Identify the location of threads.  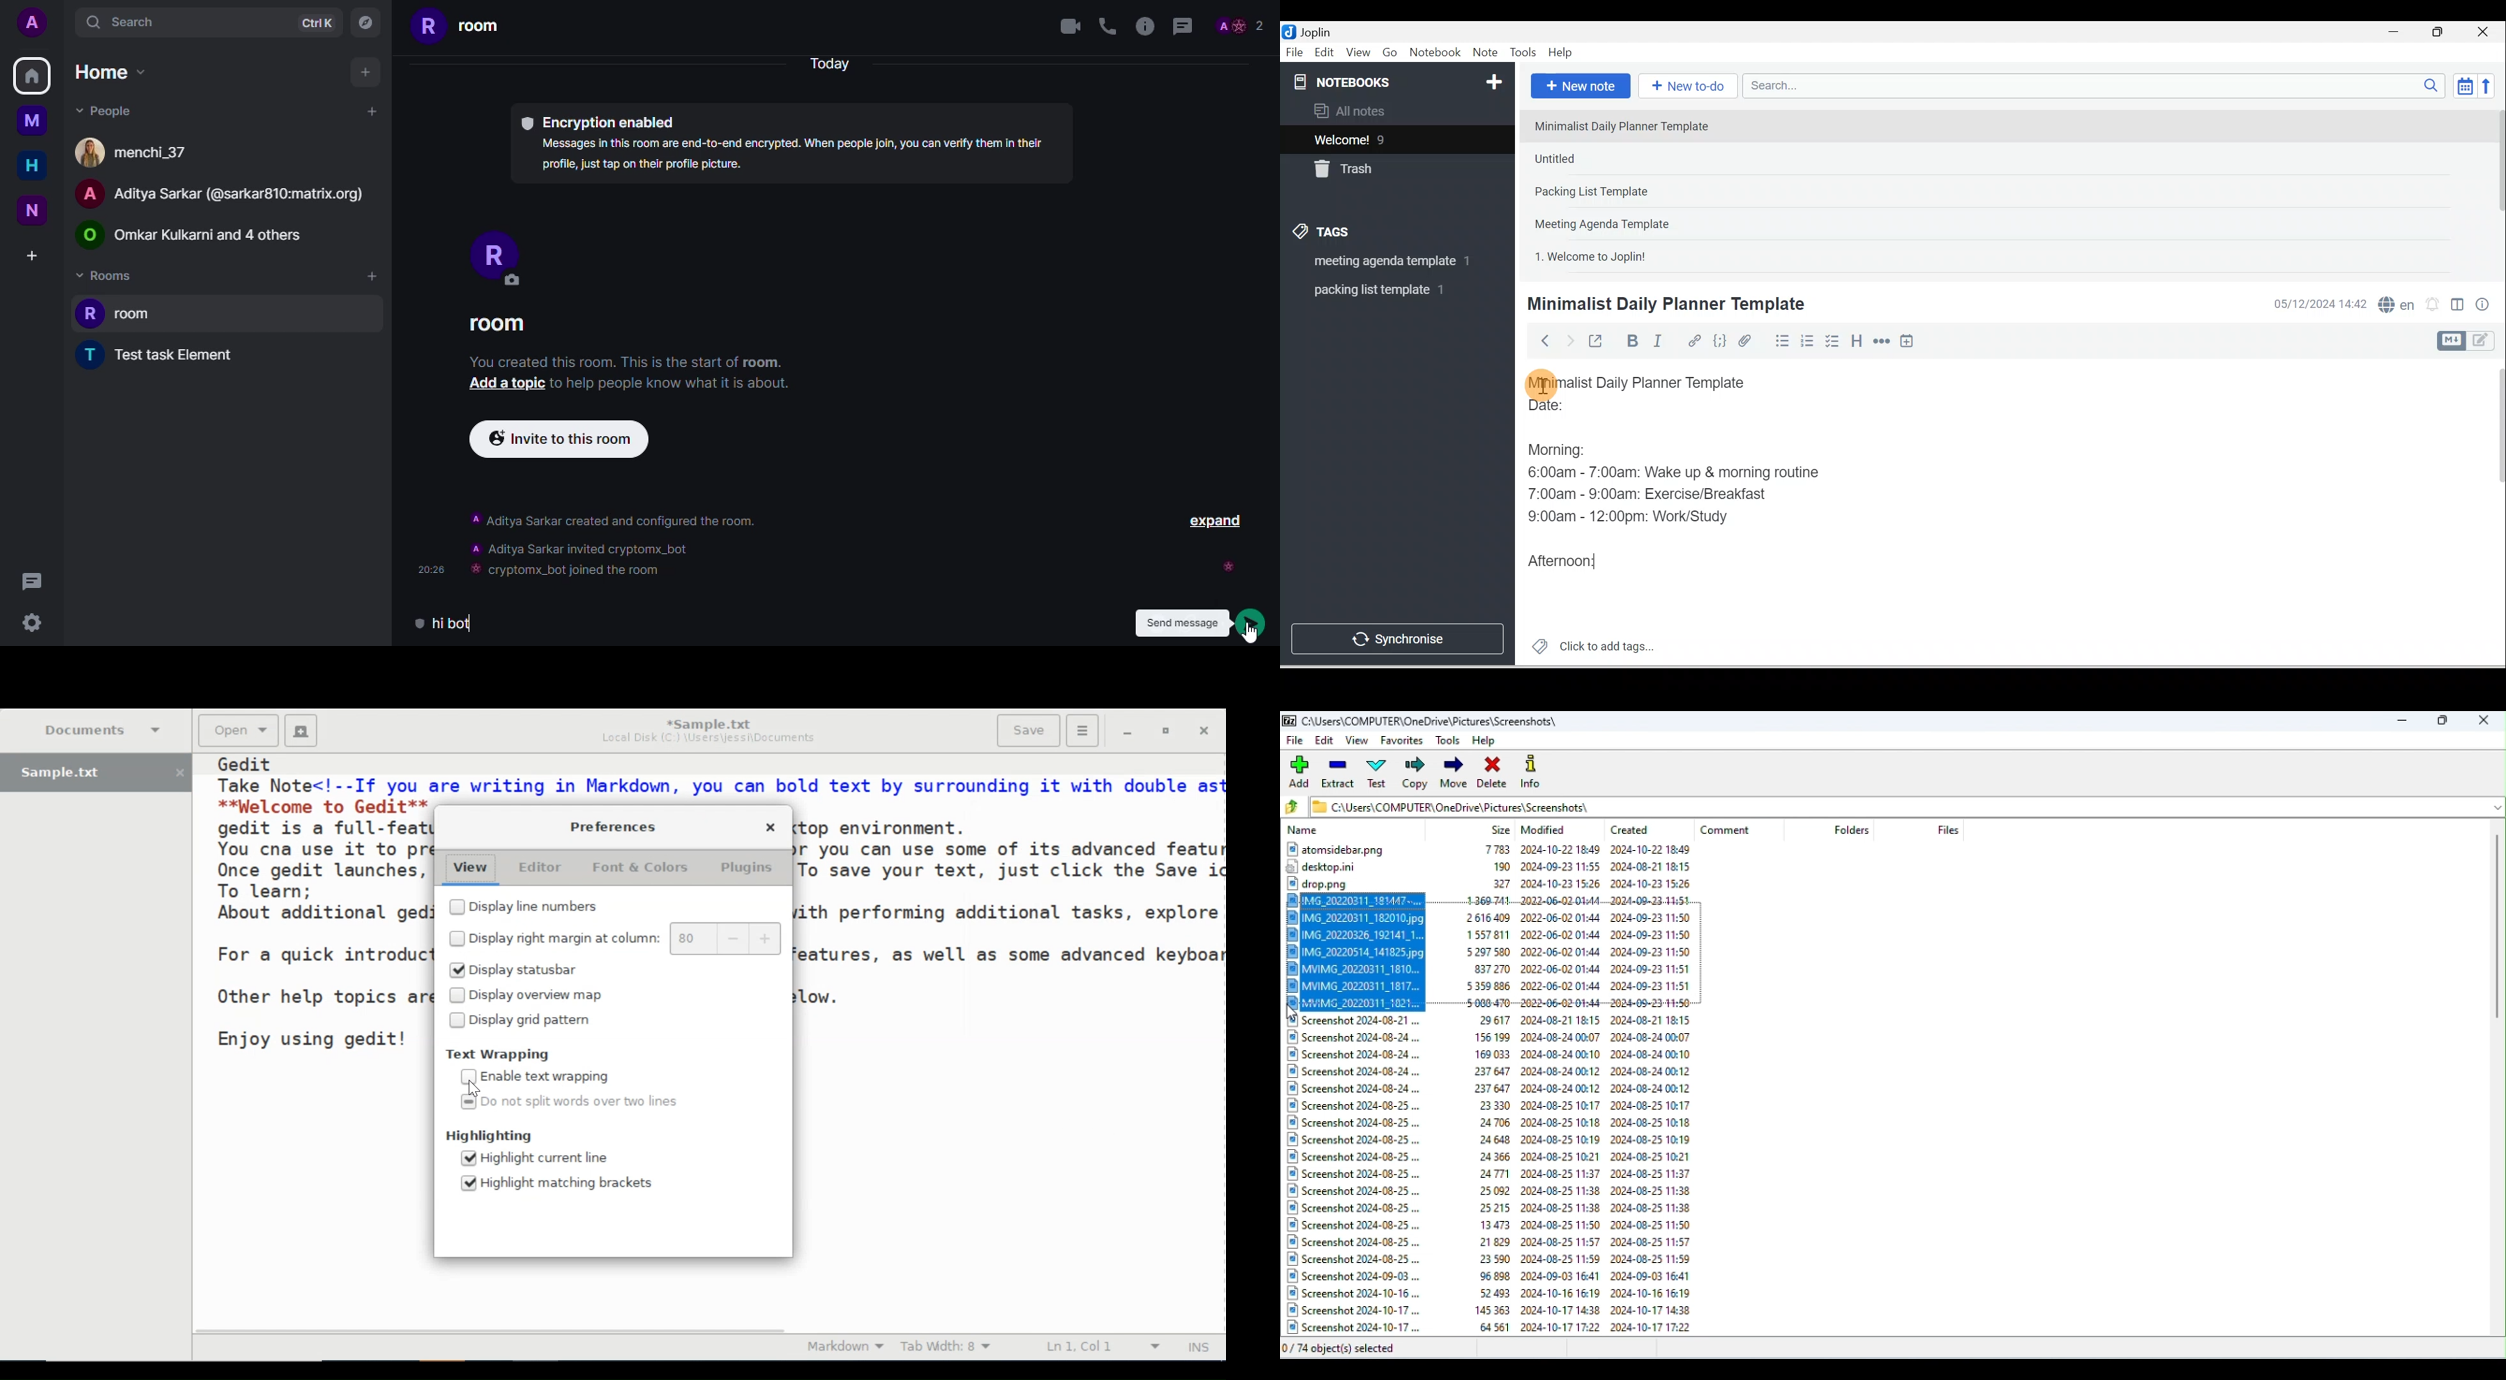
(31, 582).